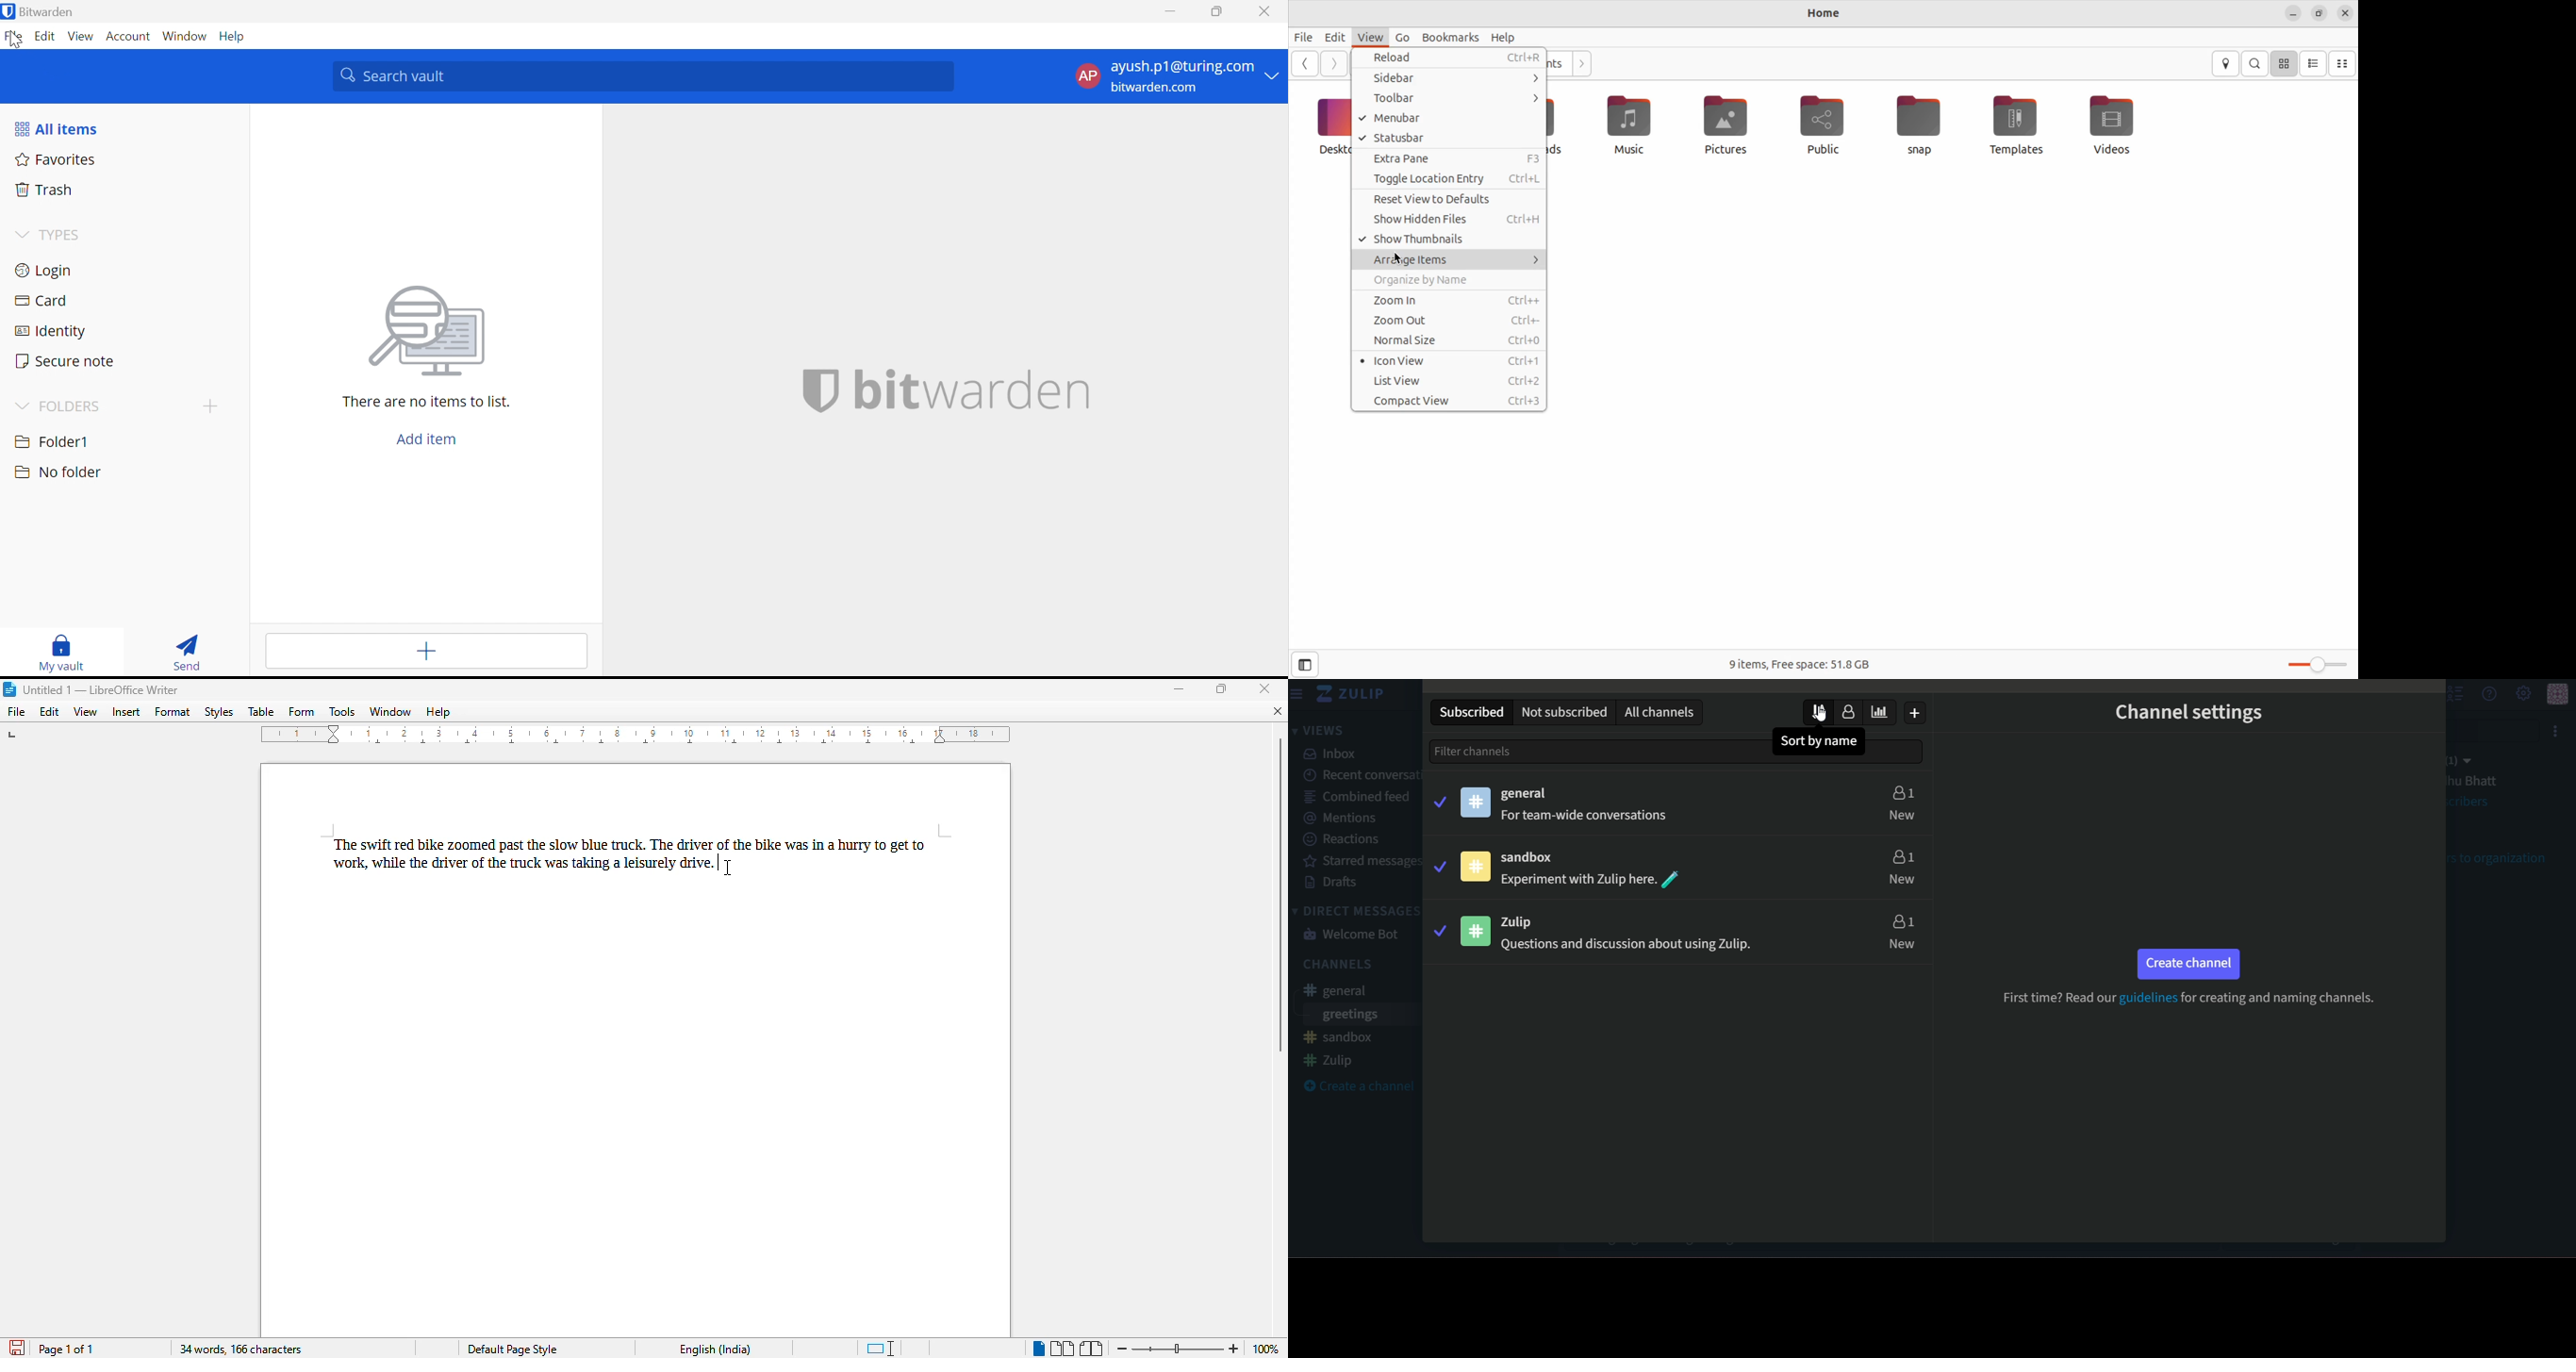 The image size is (2576, 1372). What do you see at coordinates (2189, 712) in the screenshot?
I see `channel settings` at bounding box center [2189, 712].